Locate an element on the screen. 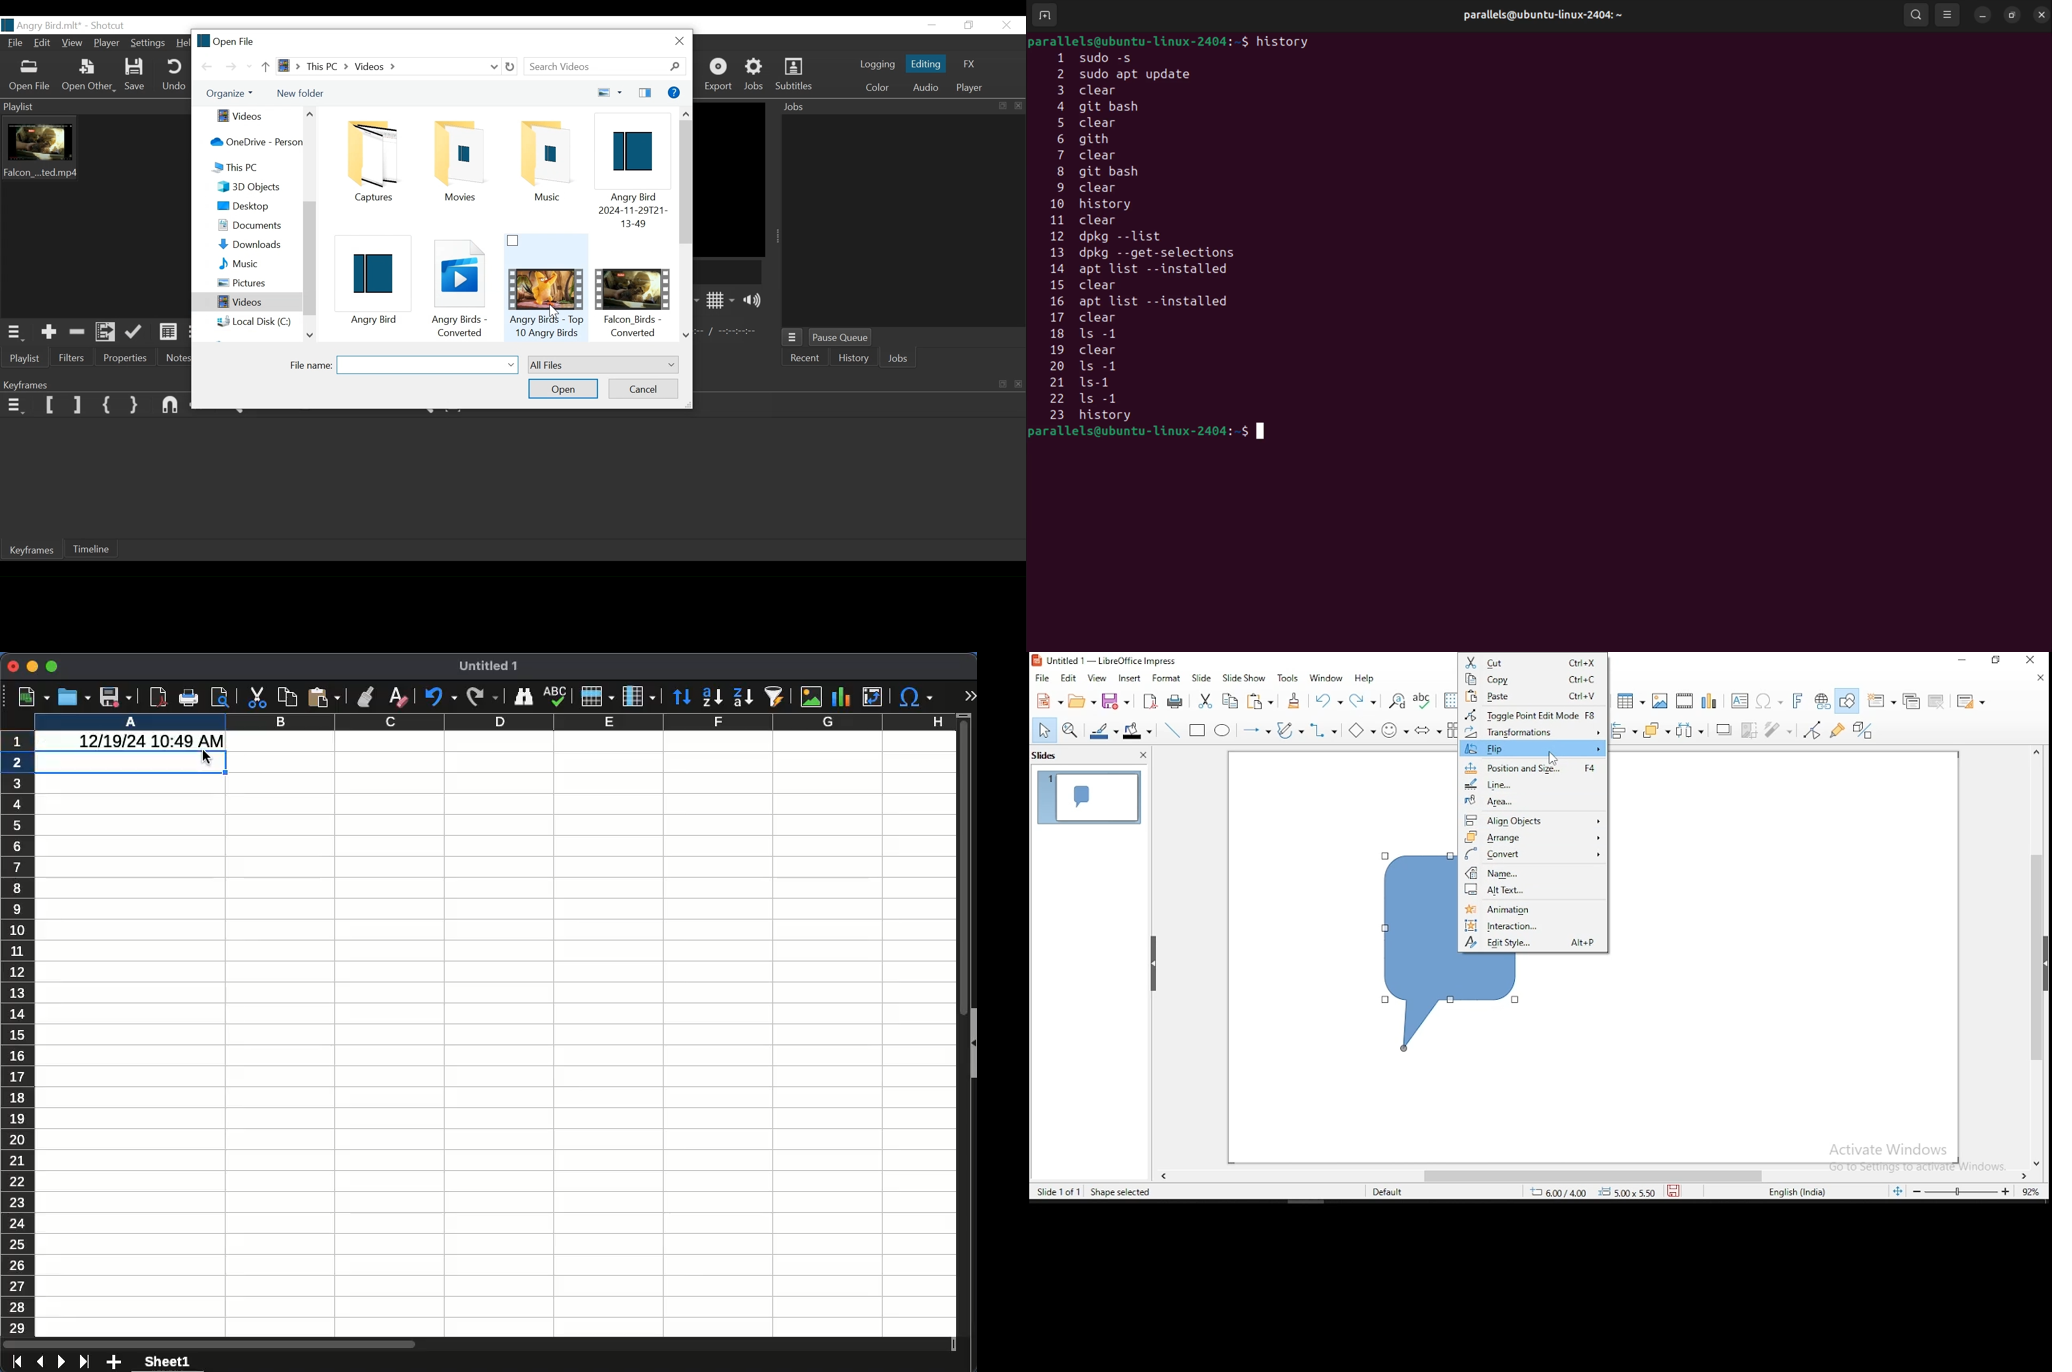 This screenshot has height=1372, width=2072. toggle extrusion is located at coordinates (1863, 730).